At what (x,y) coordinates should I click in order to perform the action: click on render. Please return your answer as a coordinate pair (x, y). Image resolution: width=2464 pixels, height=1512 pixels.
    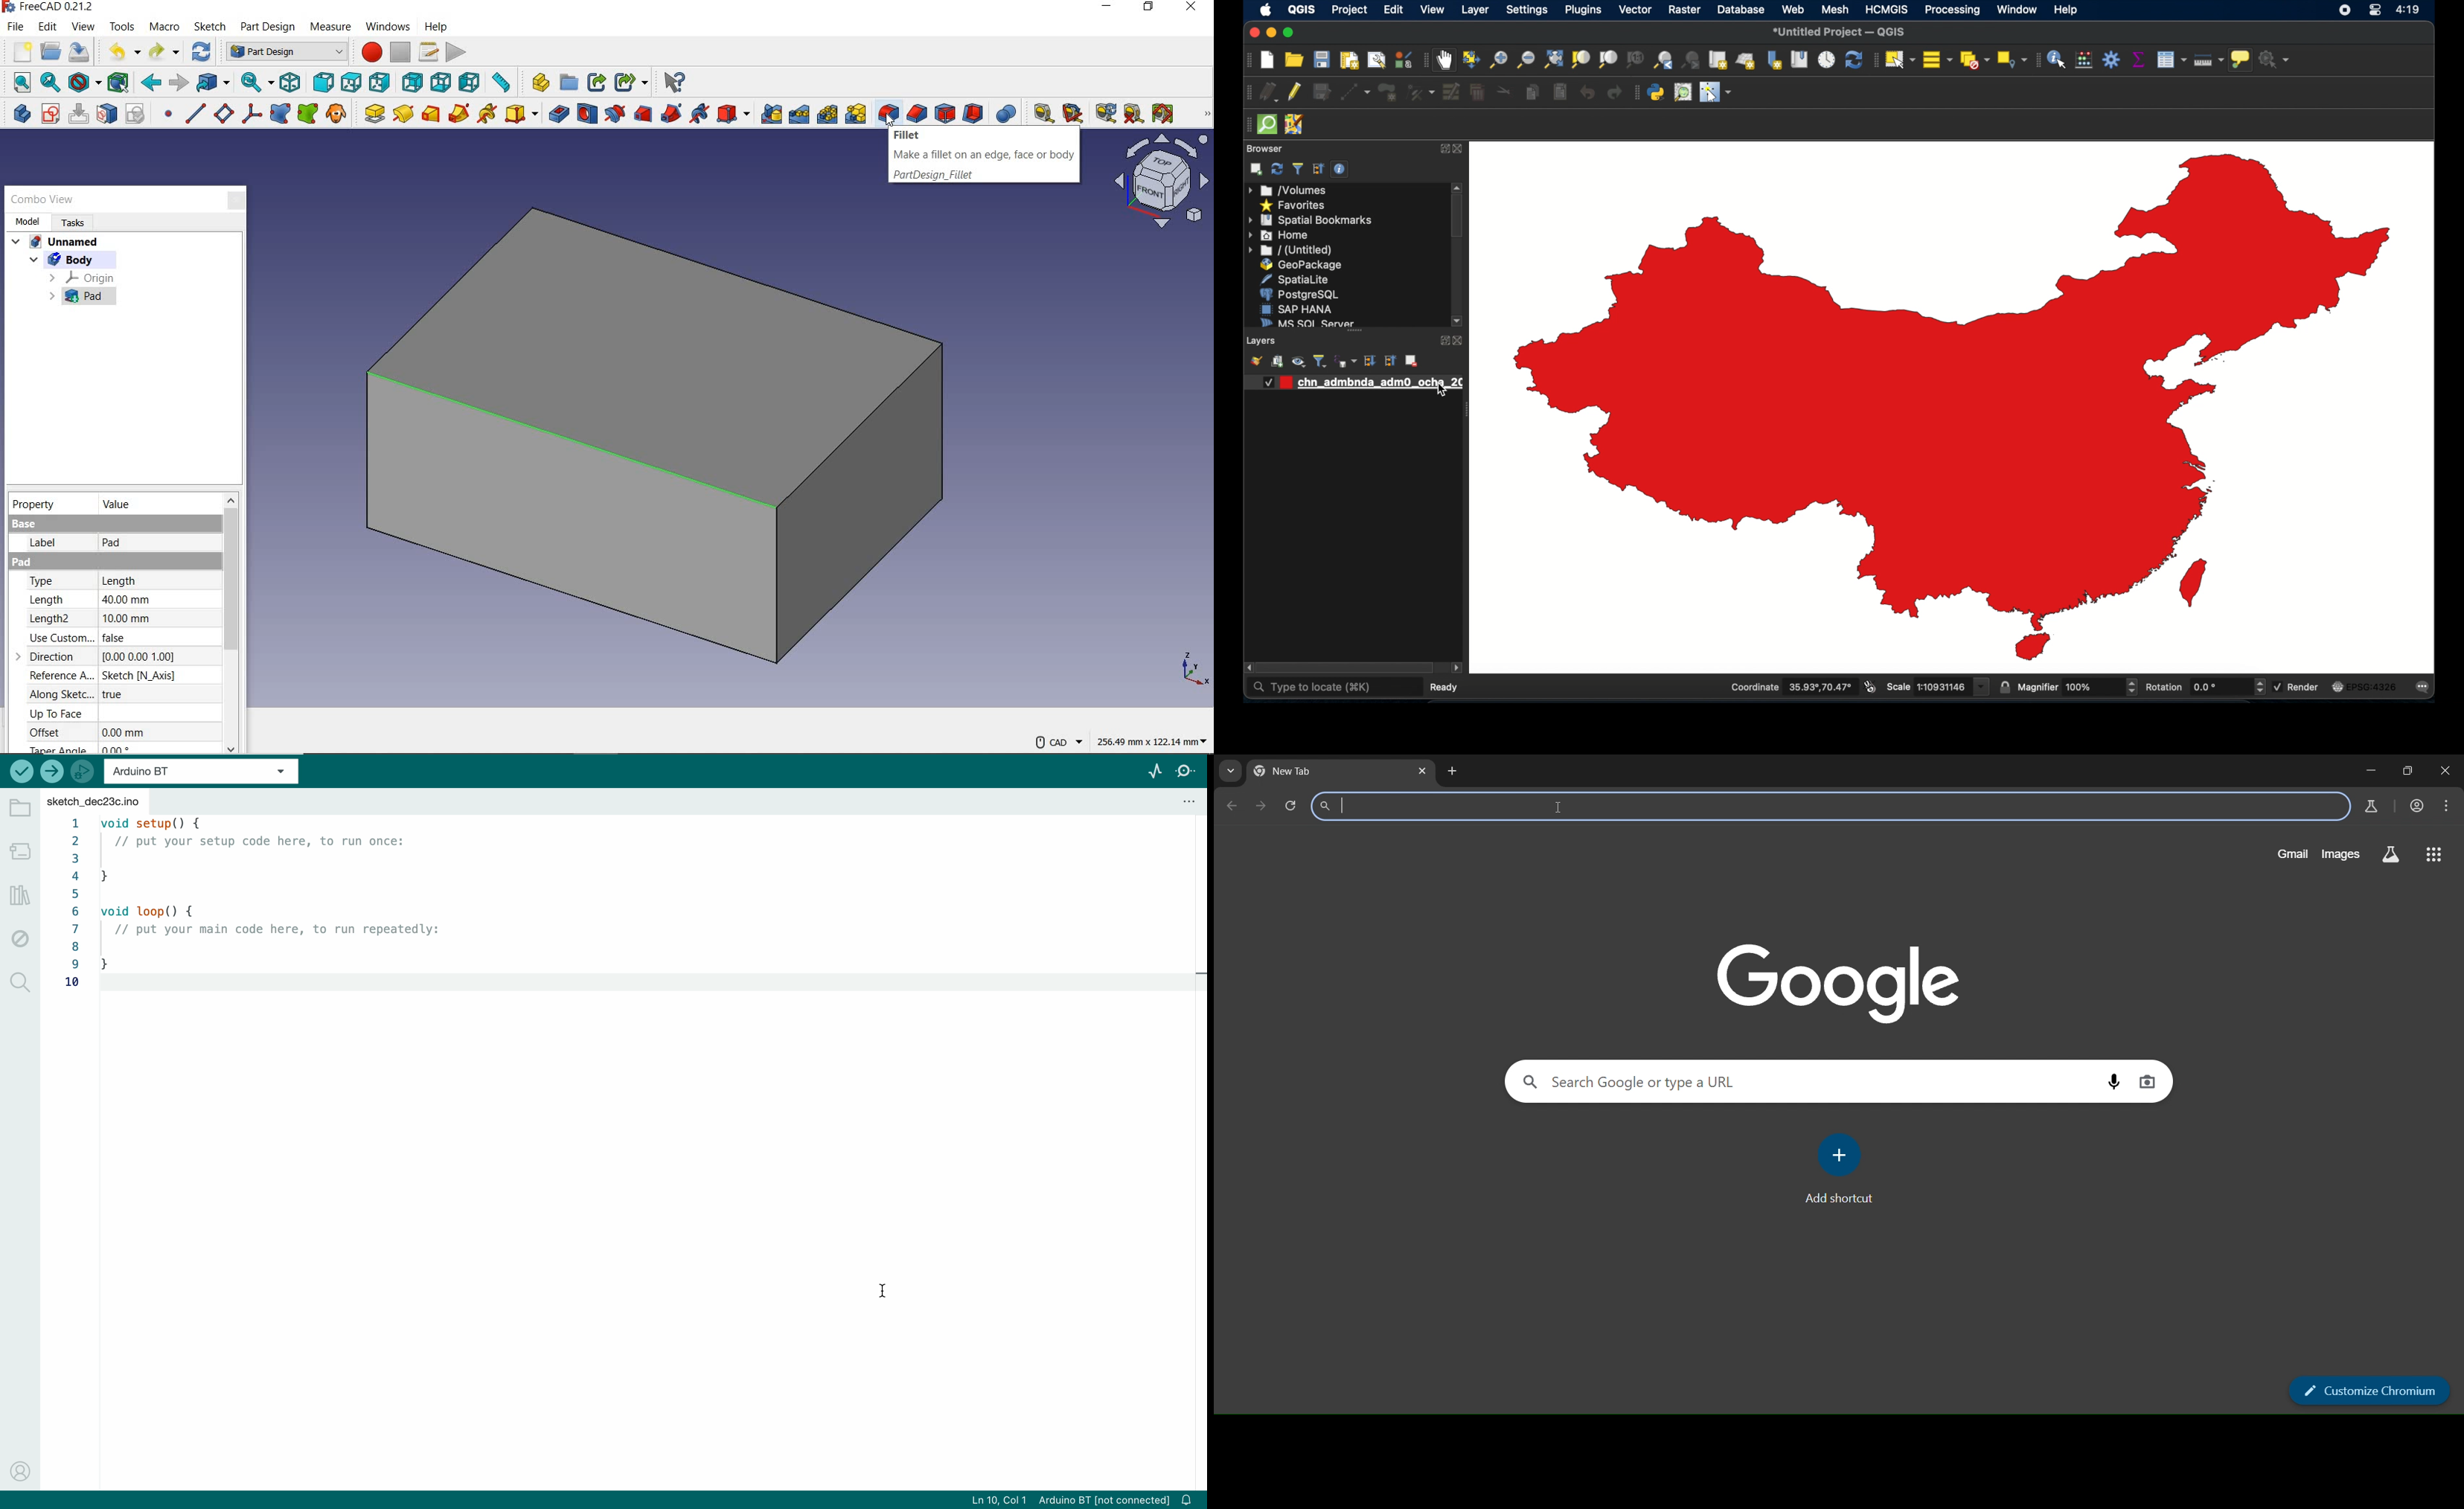
    Looking at the image, I should click on (2296, 686).